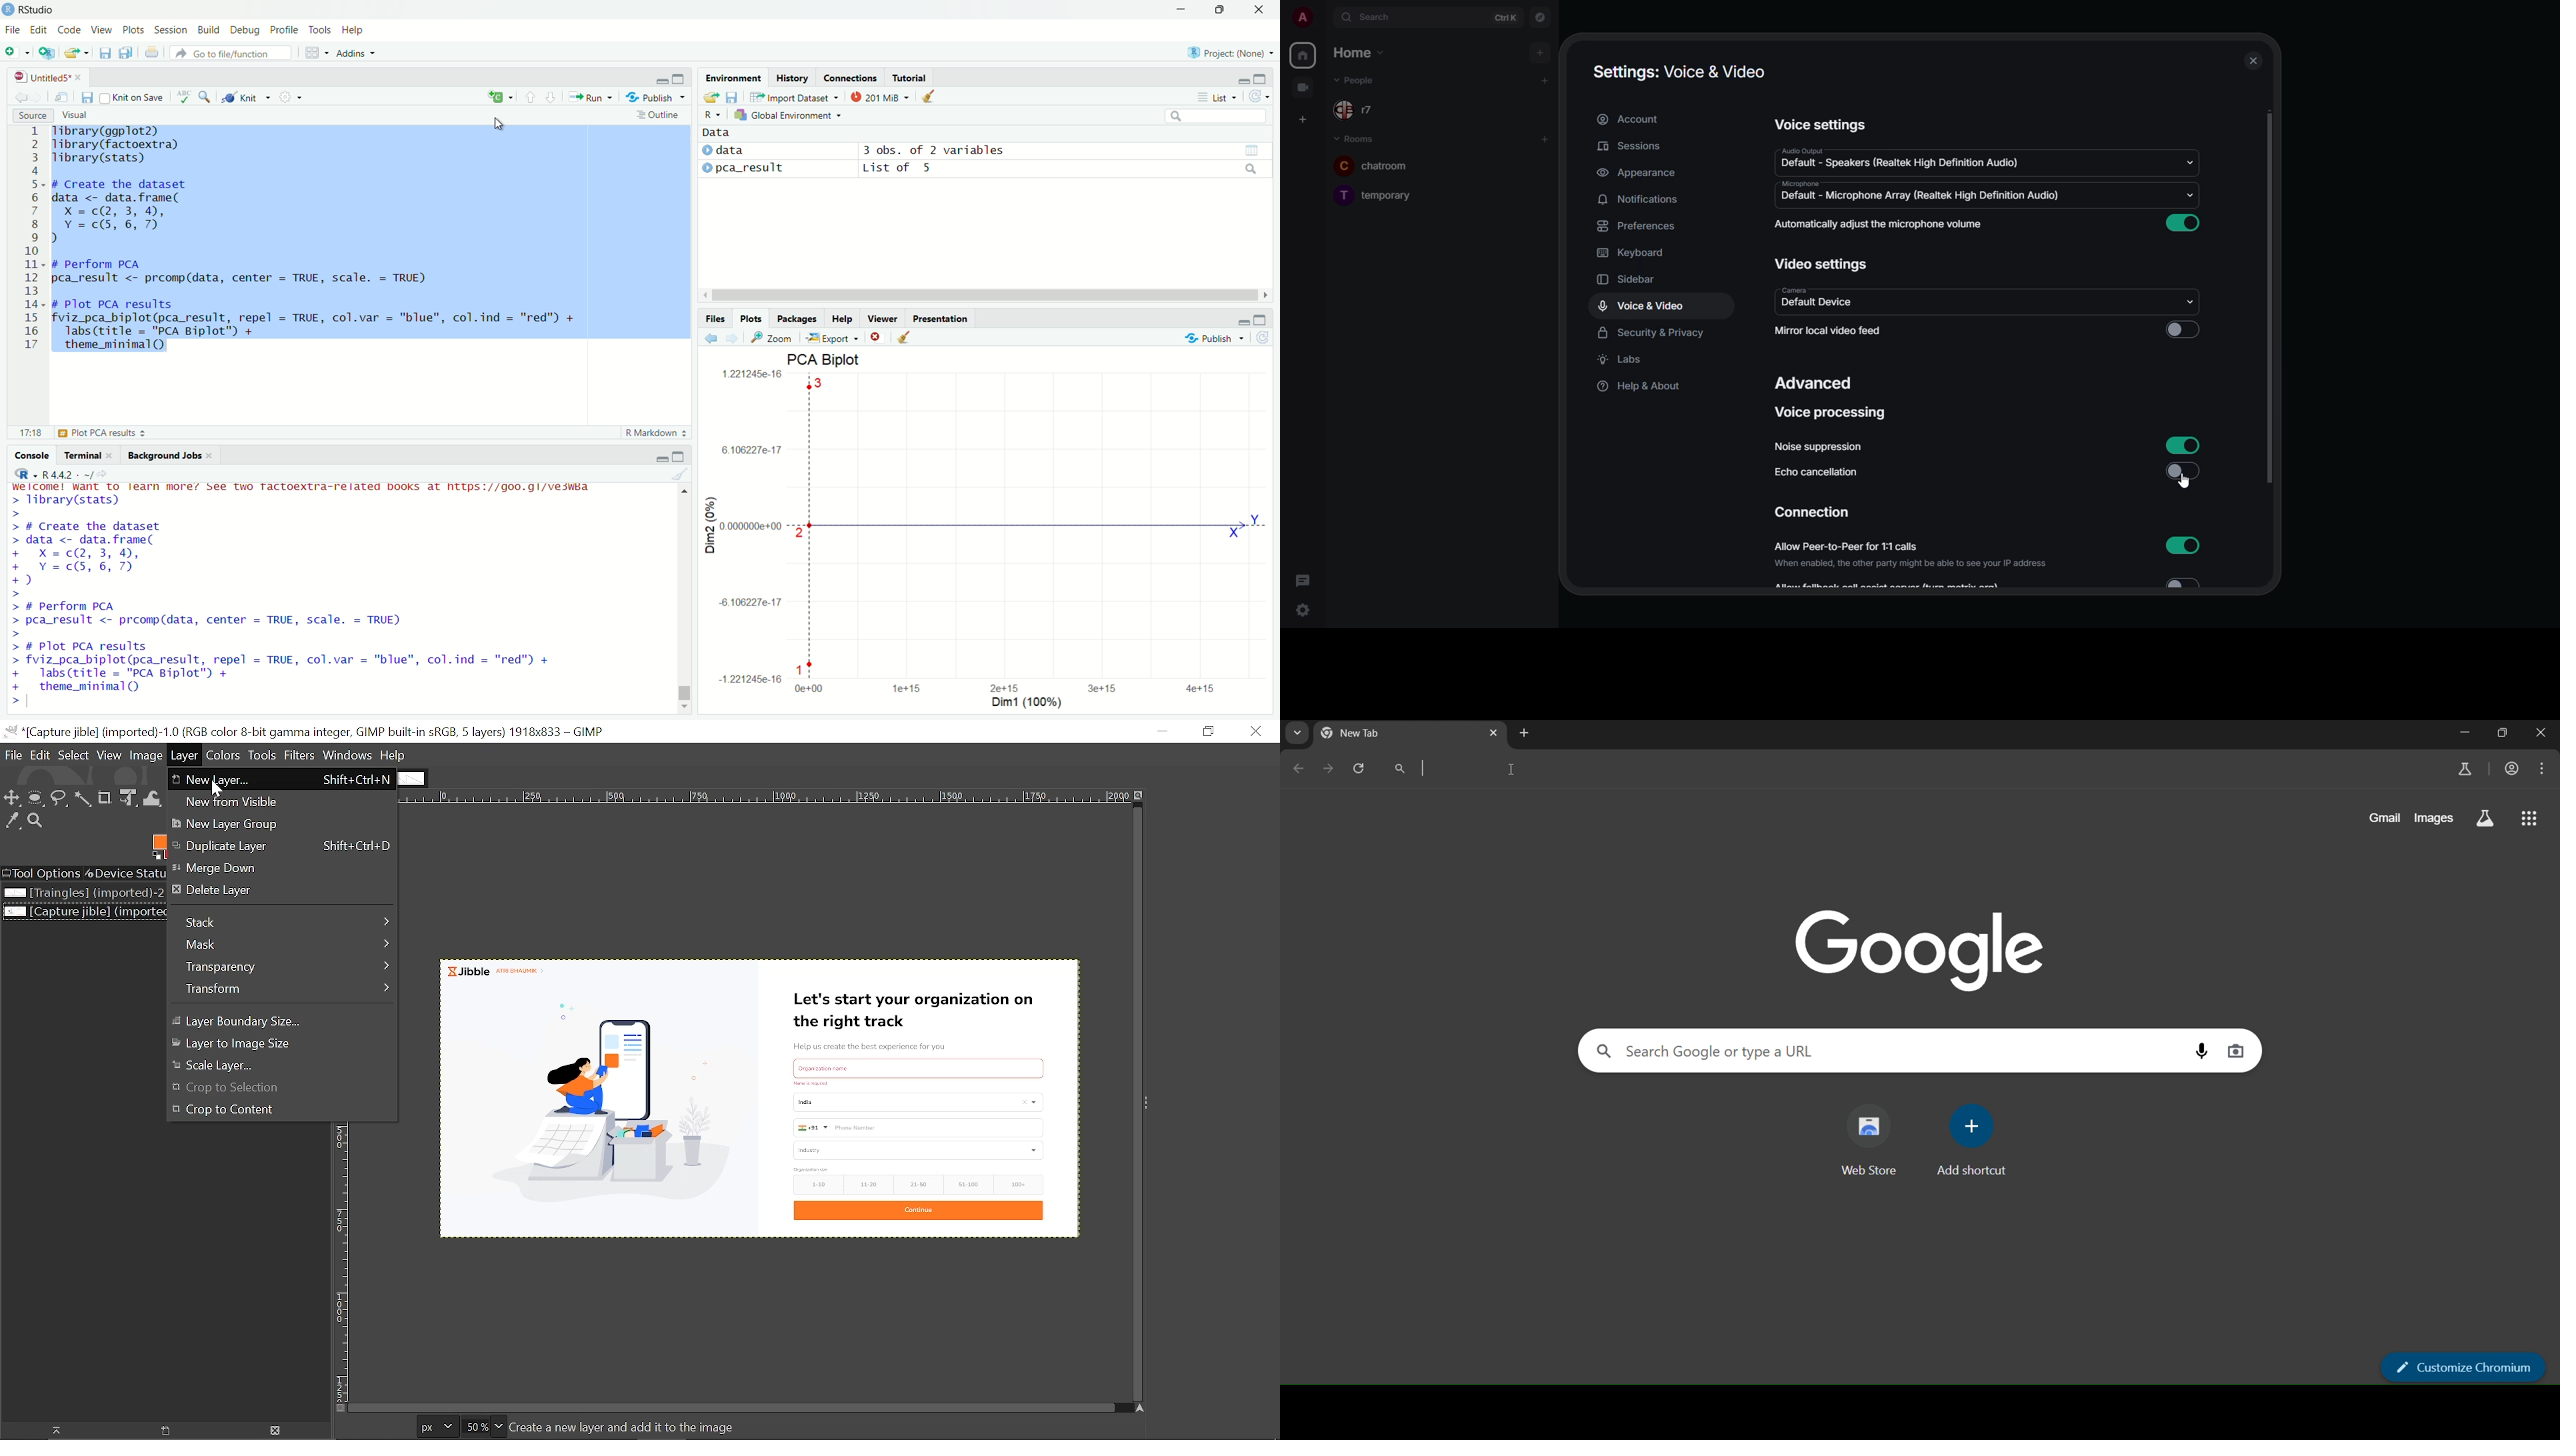 Image resolution: width=2576 pixels, height=1456 pixels. I want to click on package abind  successtully unpacked and MD> sums checked
package ‘dendextend’ successfully unpacked and MD5 sums checked
package ‘FactoMineR’ successfully unpacked and MD5 sums checked
package ‘ggpubr’ successfully unpacked and MD5 sums checked
package ‘ggrepel’ successfully unpacked and MD5 sums checked
package ‘factoextra’ successfully unpacked and MD5 sums checked
The downloaded binary packages are in
C:\Users\HP\AppData\Local\Temp\RtmpawSva0o\downloaded_packages

> install.packages ("stats")
WARNING: Rtools is required to build R packages but is not currently installed. Please download and
install the appropriate version of Rtools before proceeding:
https://cran.rstudio.com/bin/windows /Rtools/
warning in install.packages :

package ‘stats’ is in use and will not be installed
>, so click(342, 595).